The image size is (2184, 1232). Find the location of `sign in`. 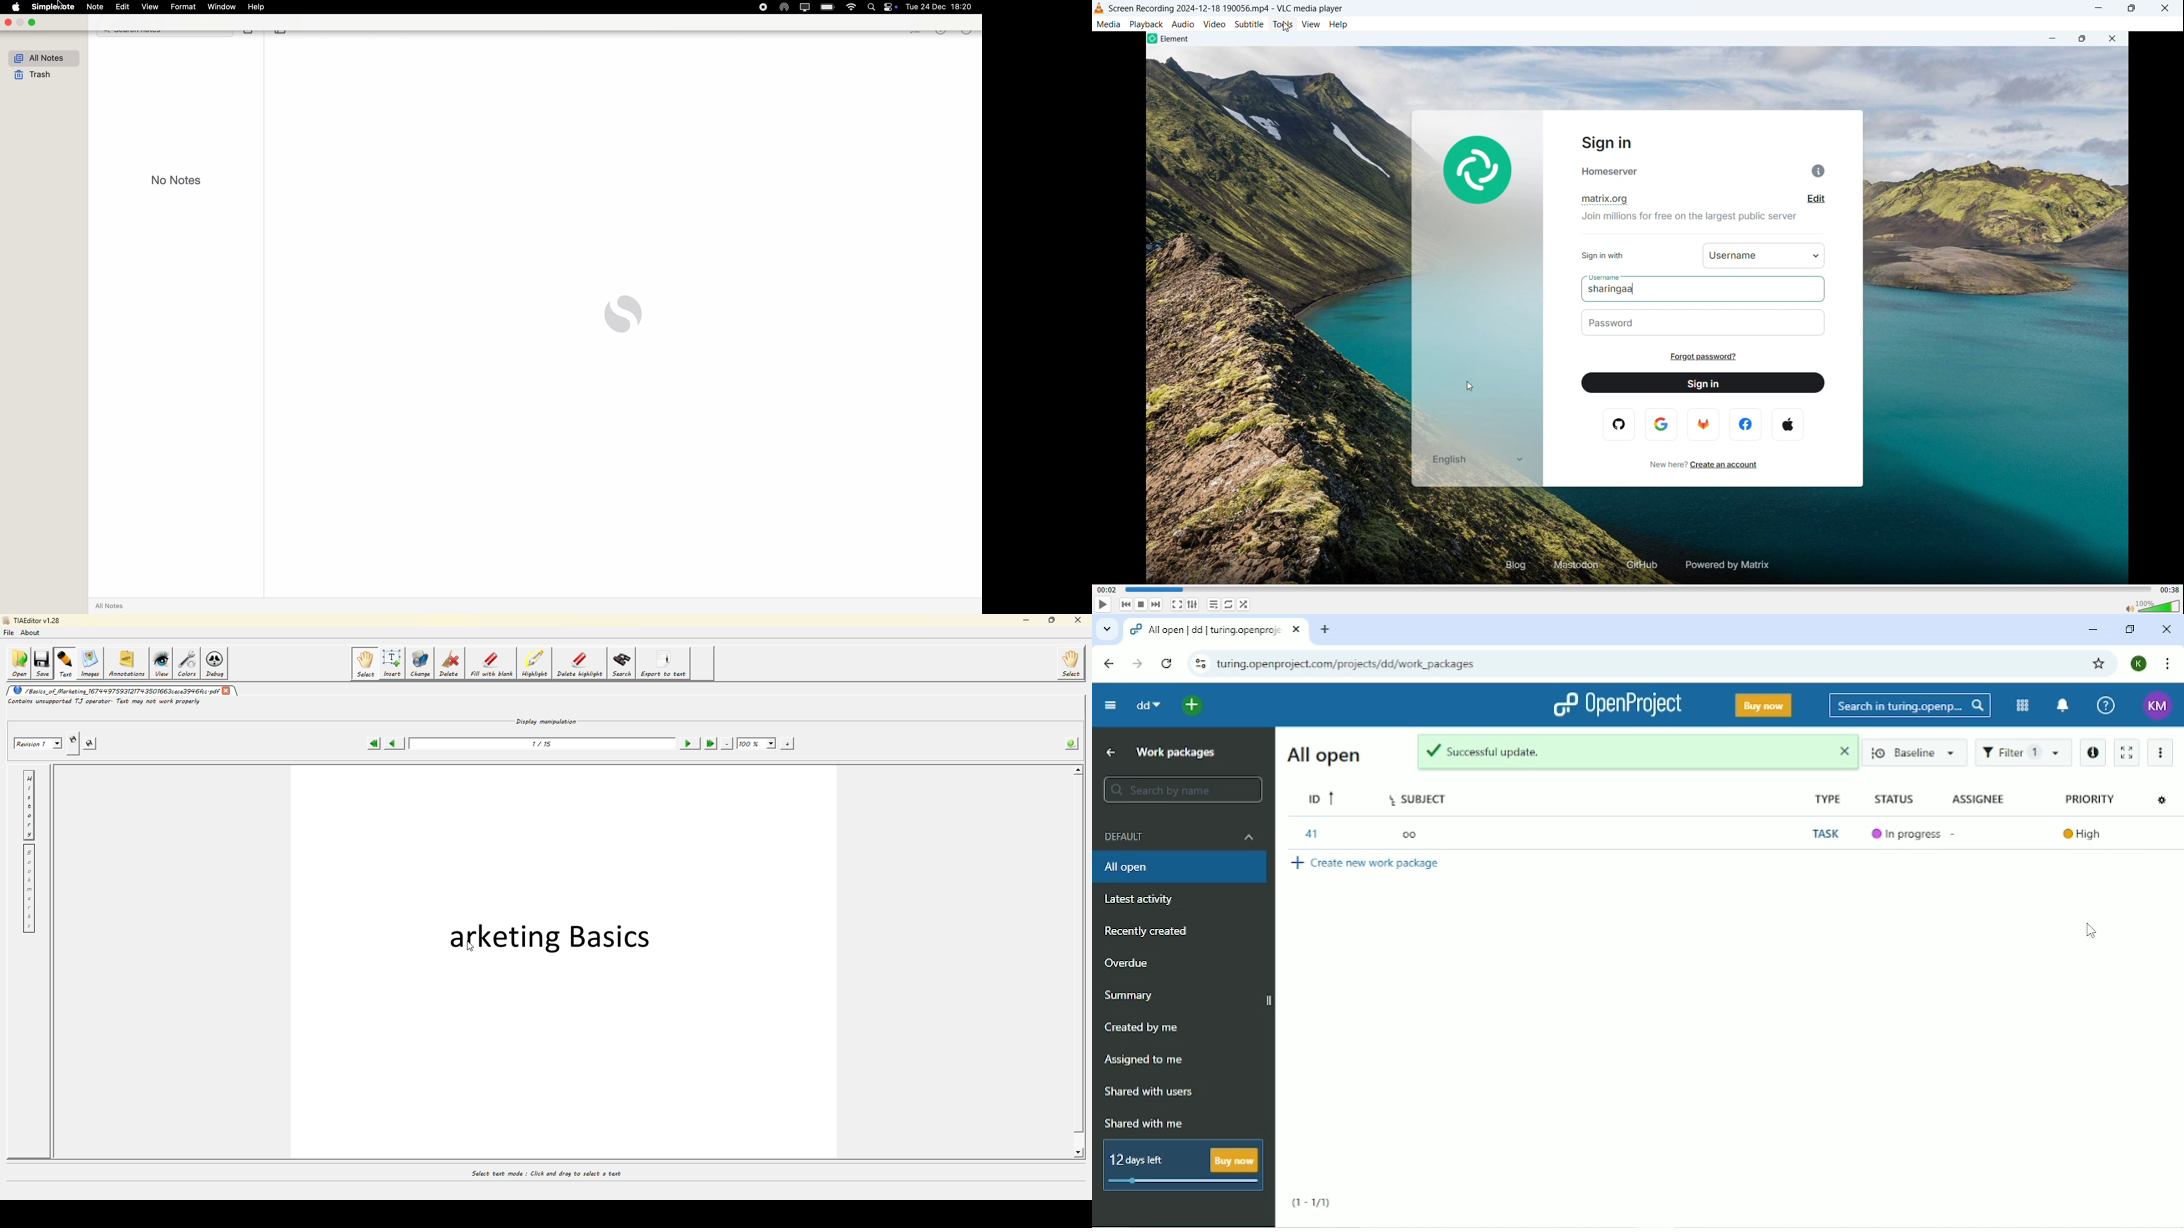

sign in is located at coordinates (1704, 383).